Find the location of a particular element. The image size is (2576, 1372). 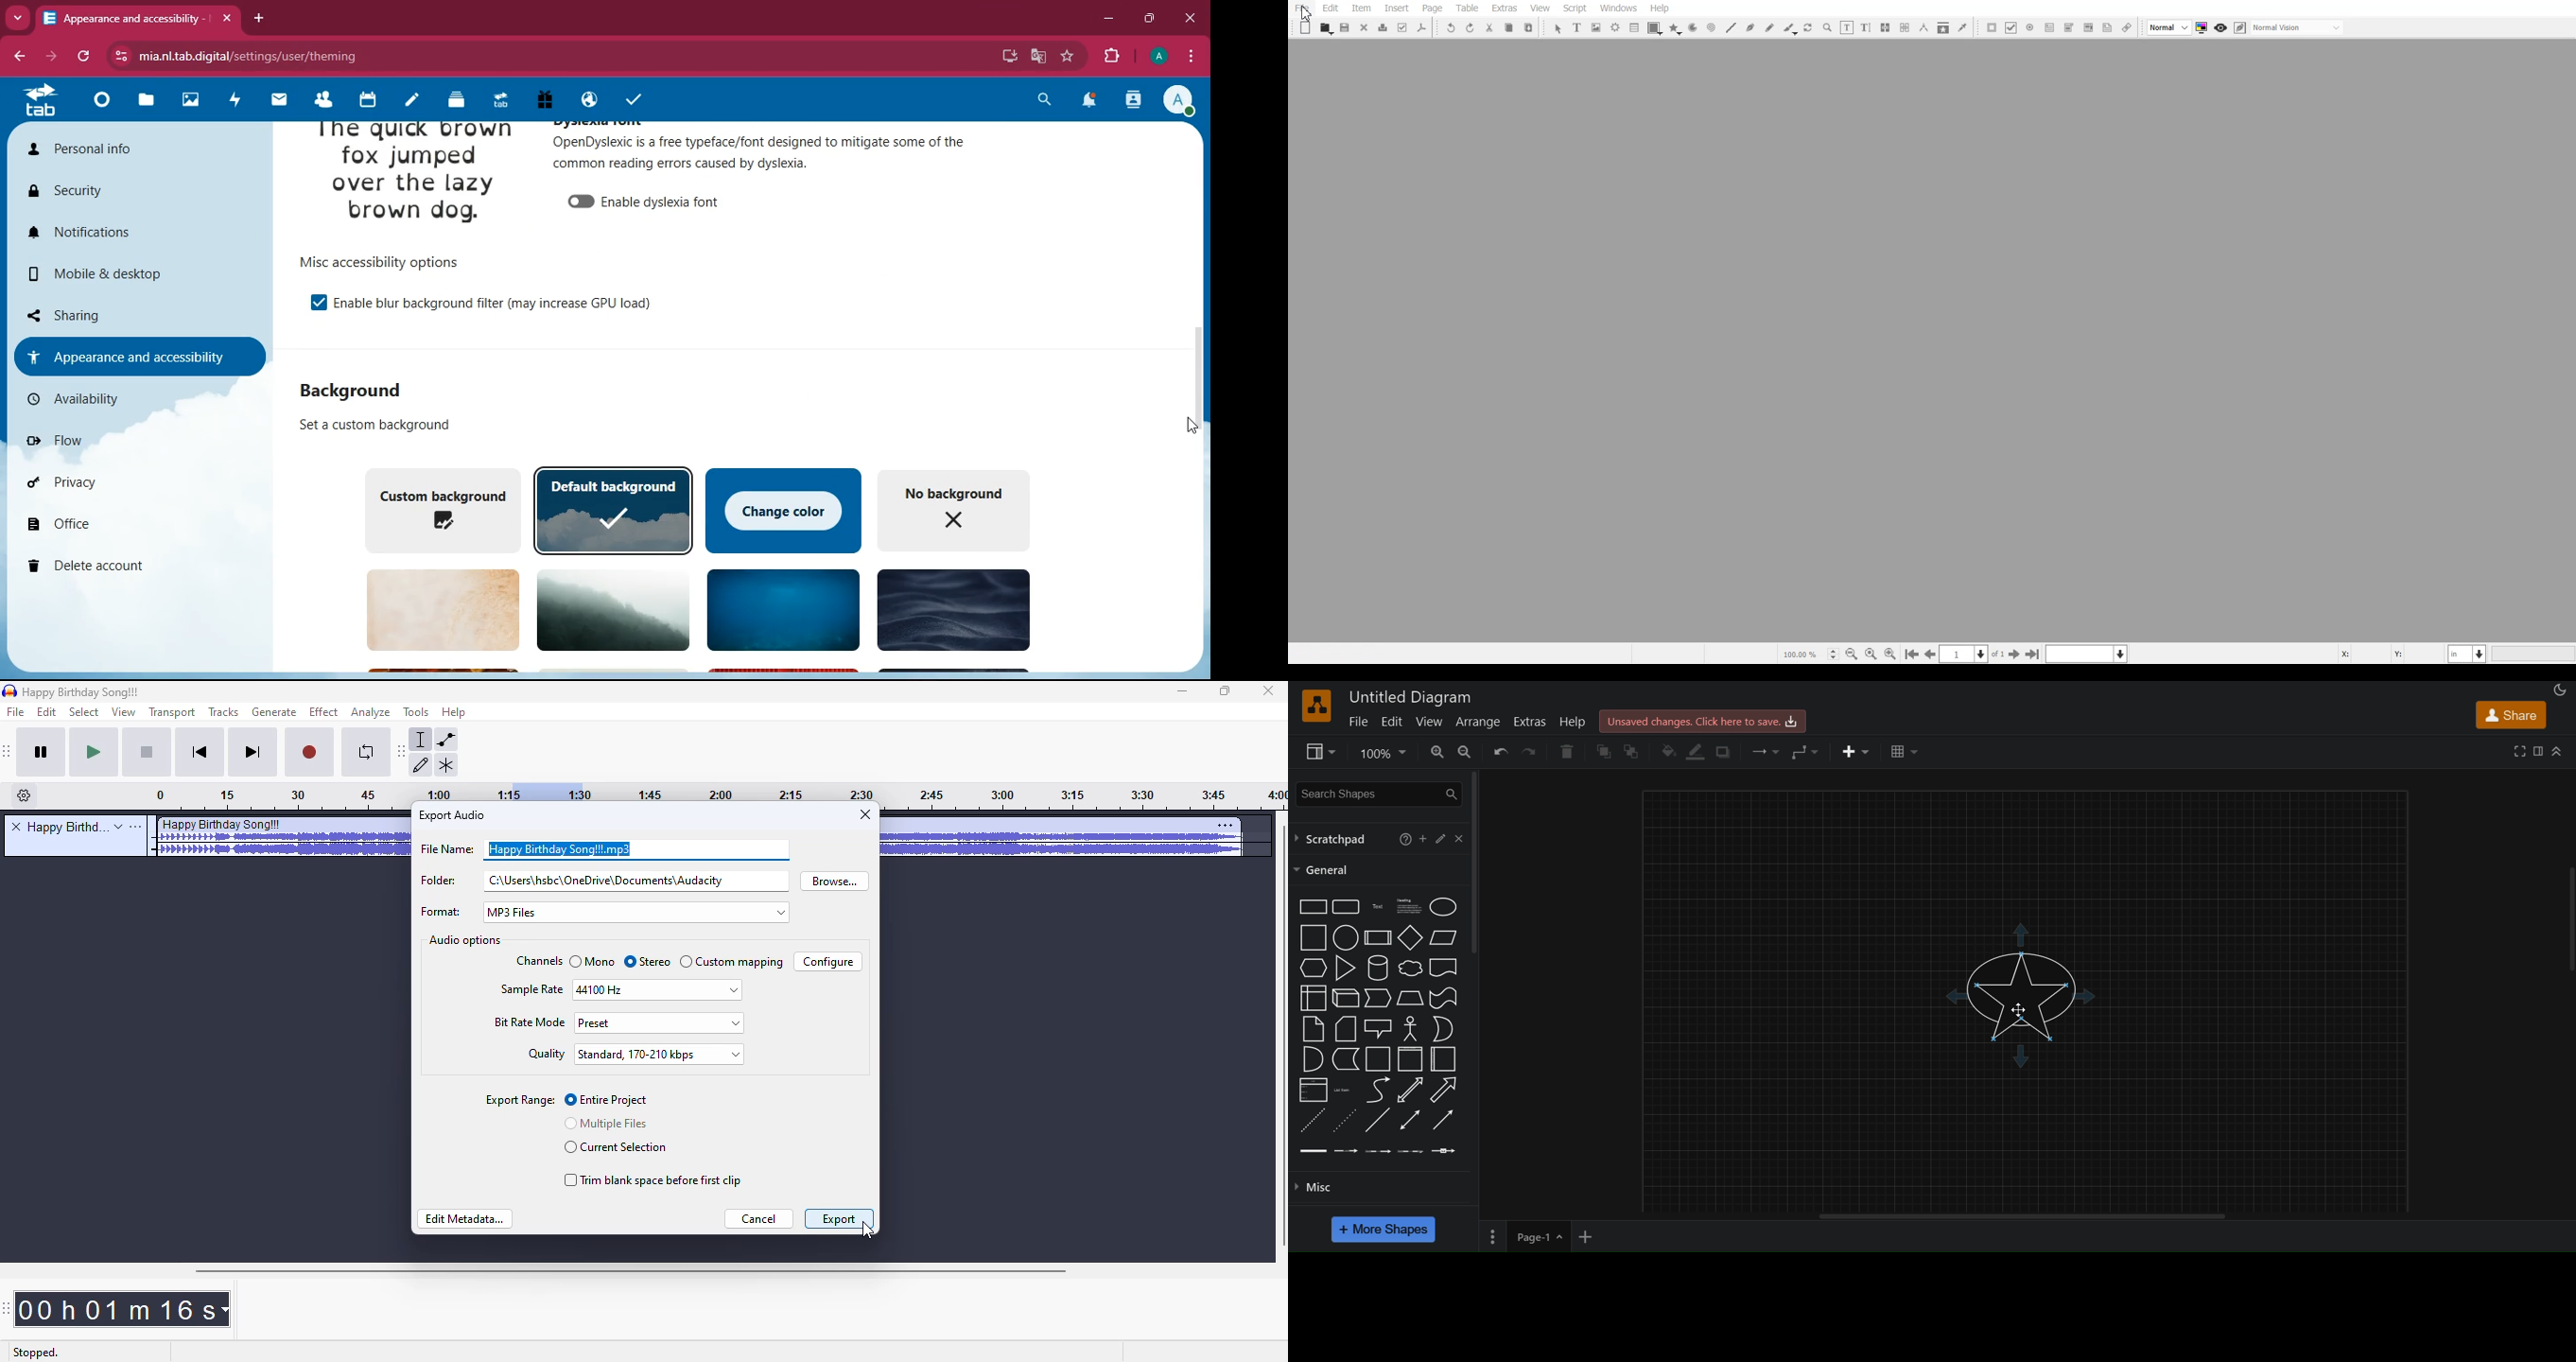

vertical scroll bar is located at coordinates (1473, 866).